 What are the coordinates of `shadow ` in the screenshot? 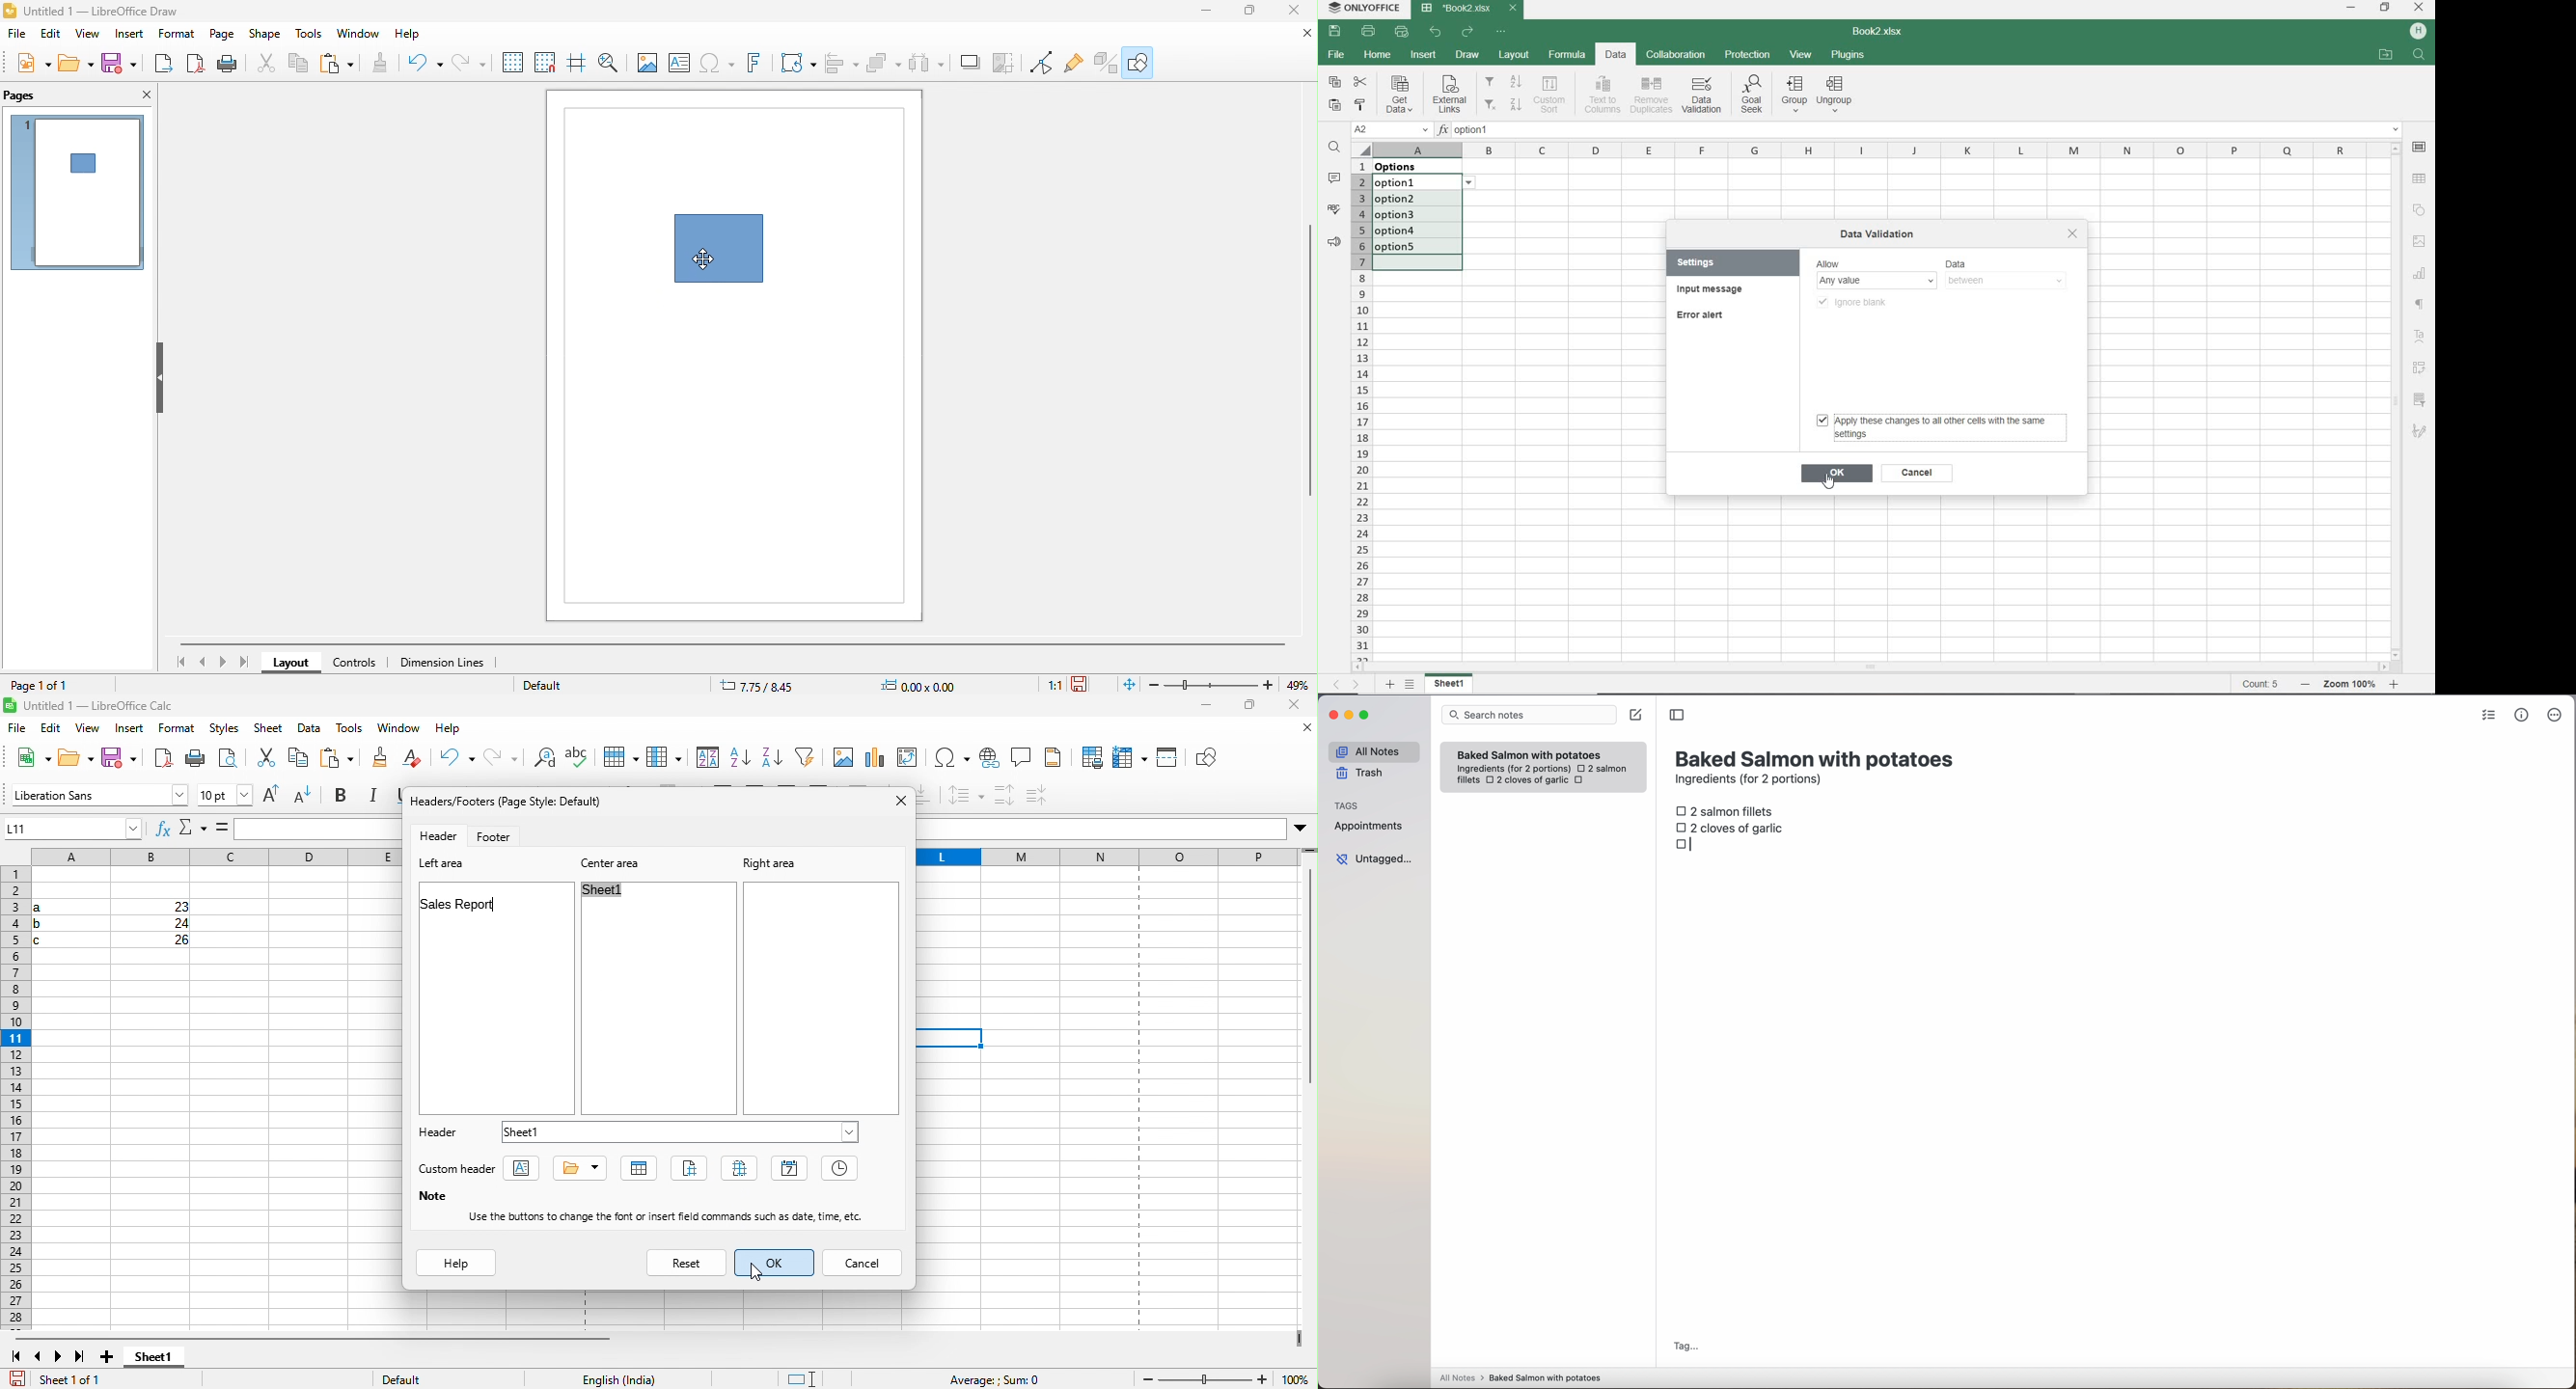 It's located at (926, 64).